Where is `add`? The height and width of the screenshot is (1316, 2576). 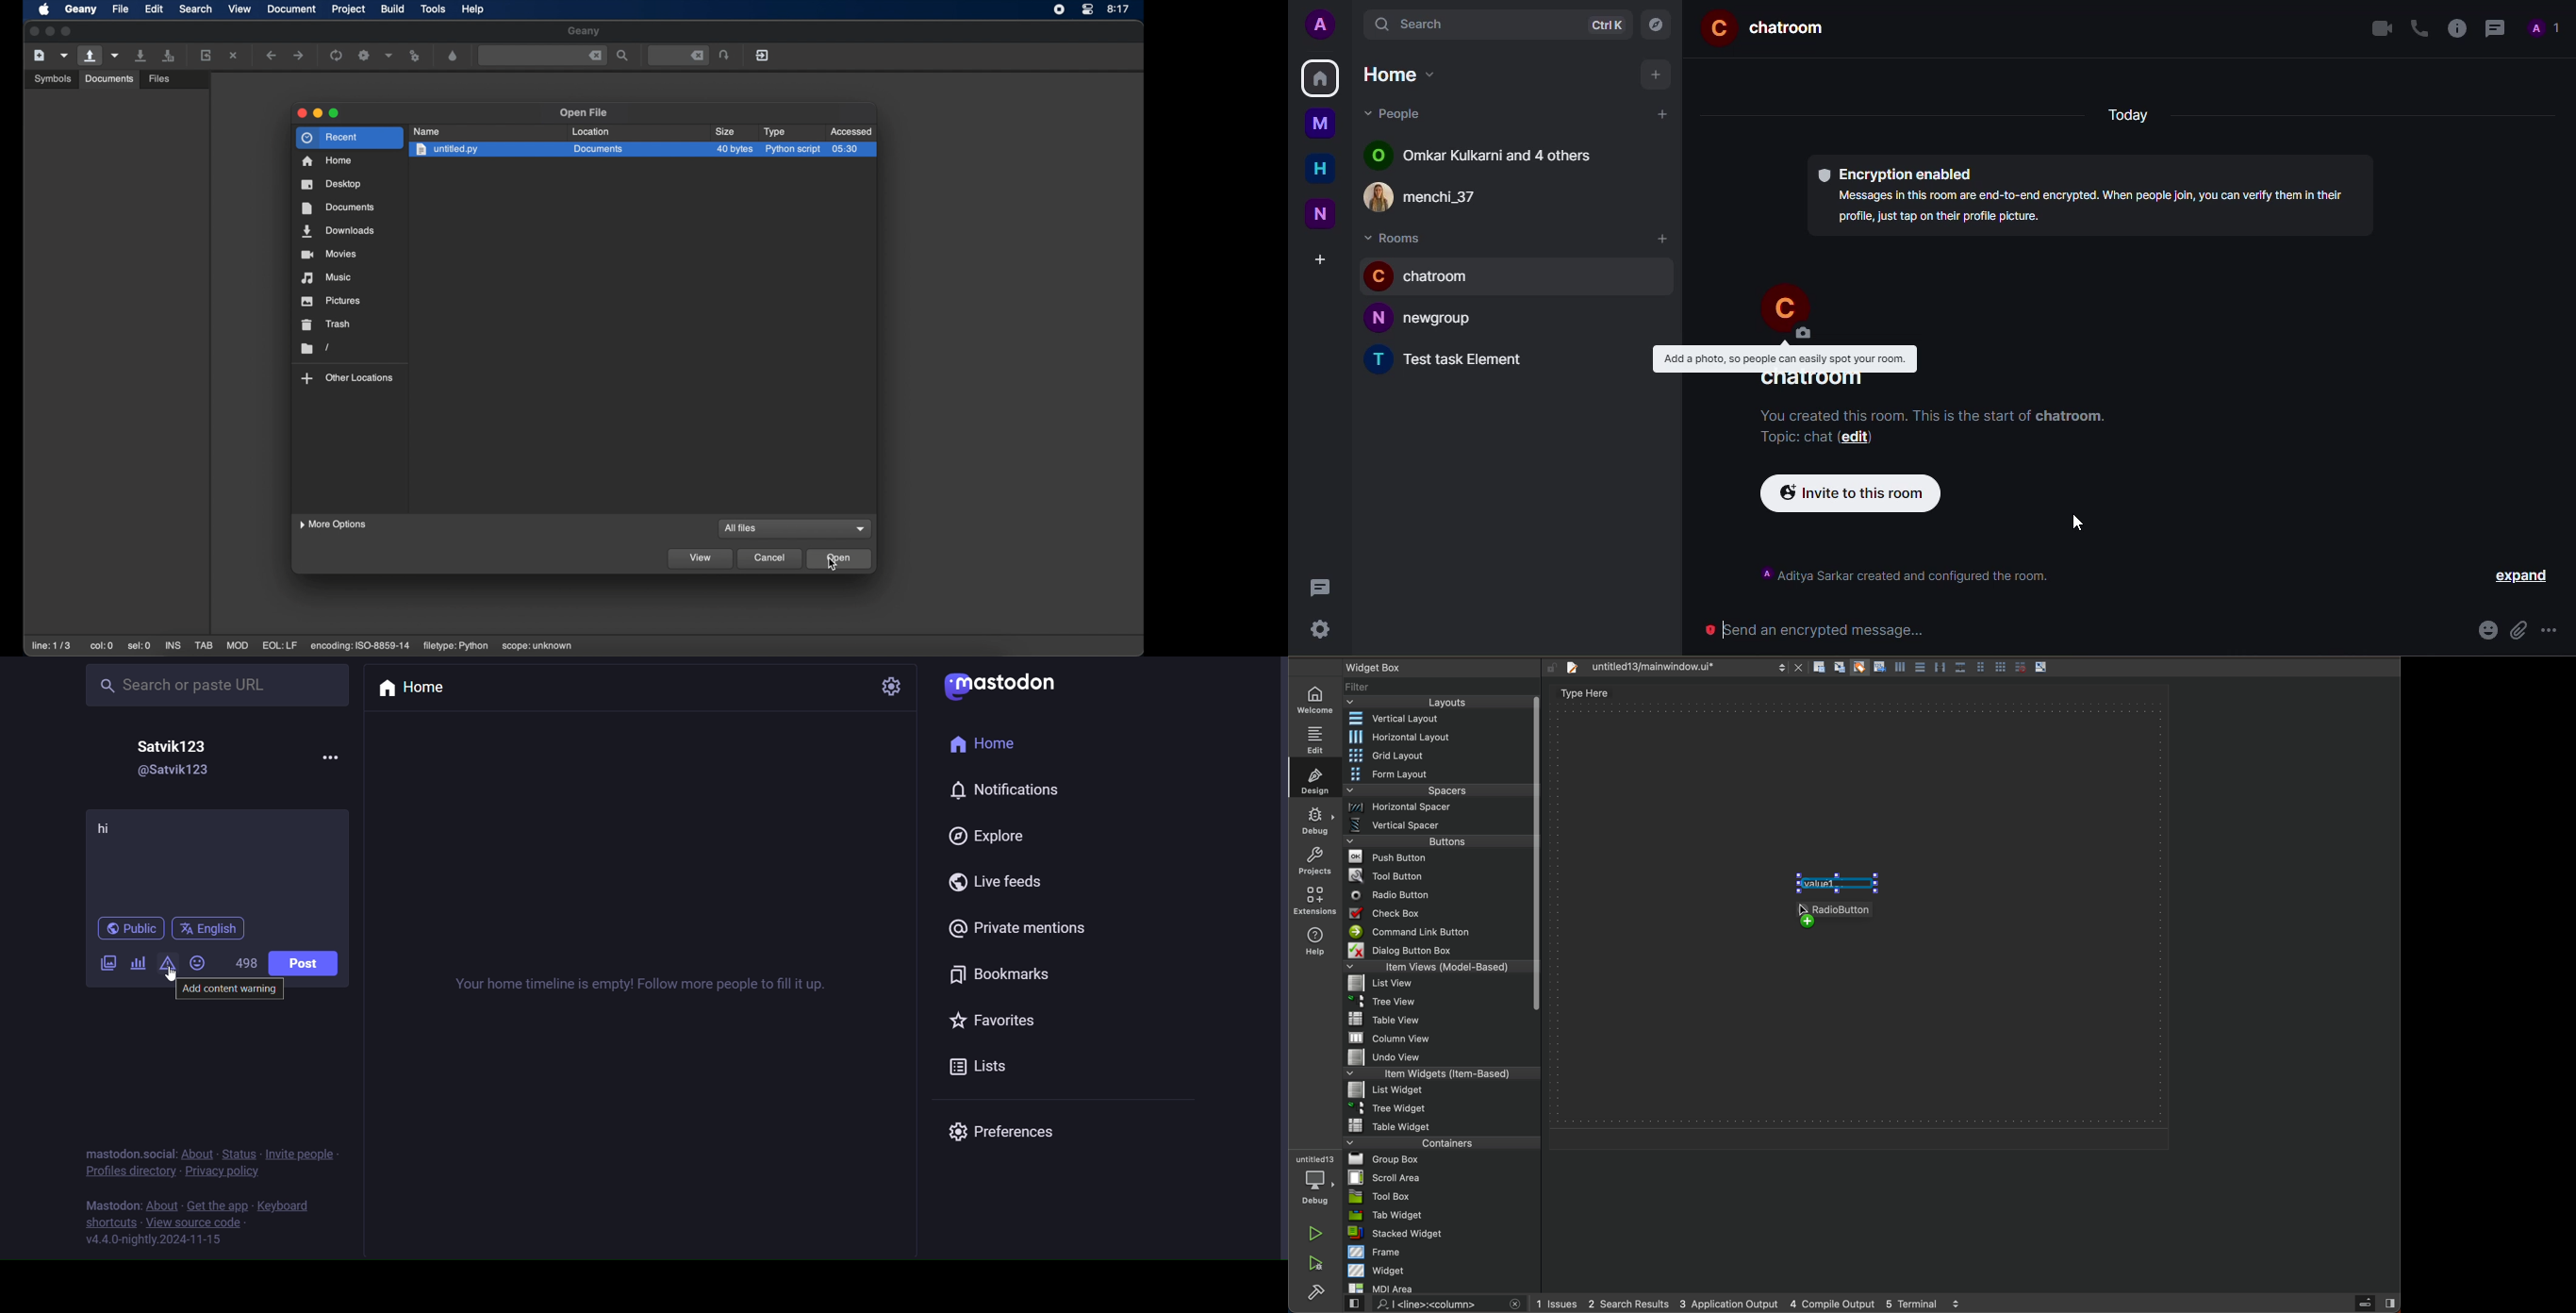
add is located at coordinates (1656, 74).